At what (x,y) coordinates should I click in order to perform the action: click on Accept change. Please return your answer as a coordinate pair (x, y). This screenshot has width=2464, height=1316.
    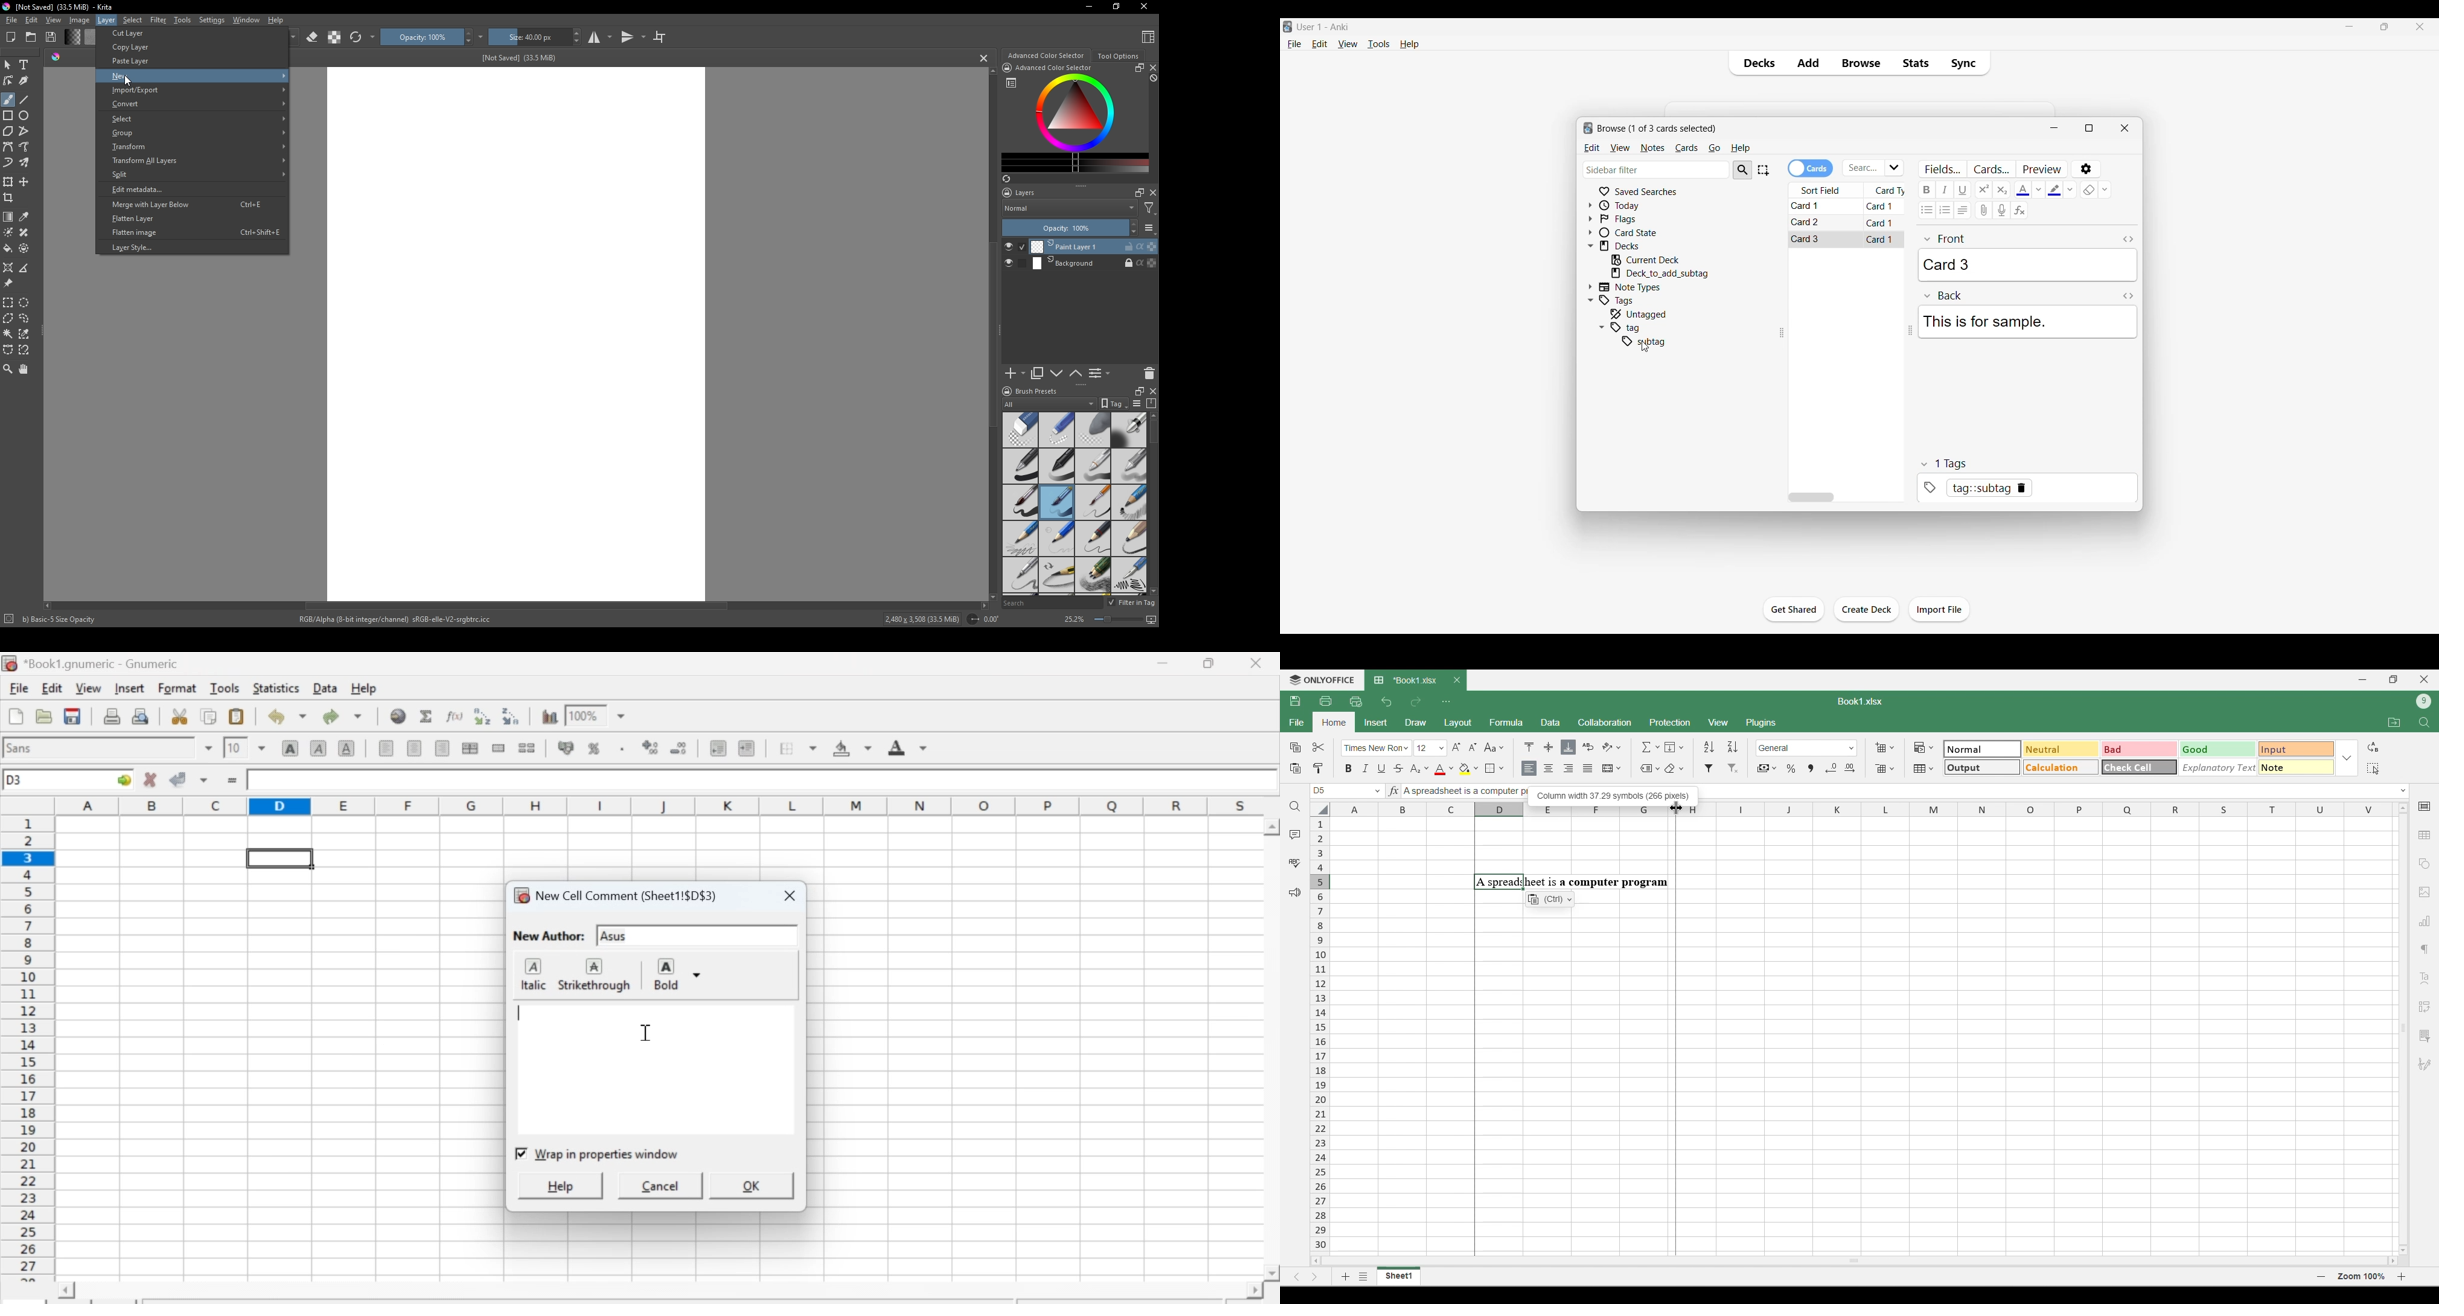
    Looking at the image, I should click on (177, 779).